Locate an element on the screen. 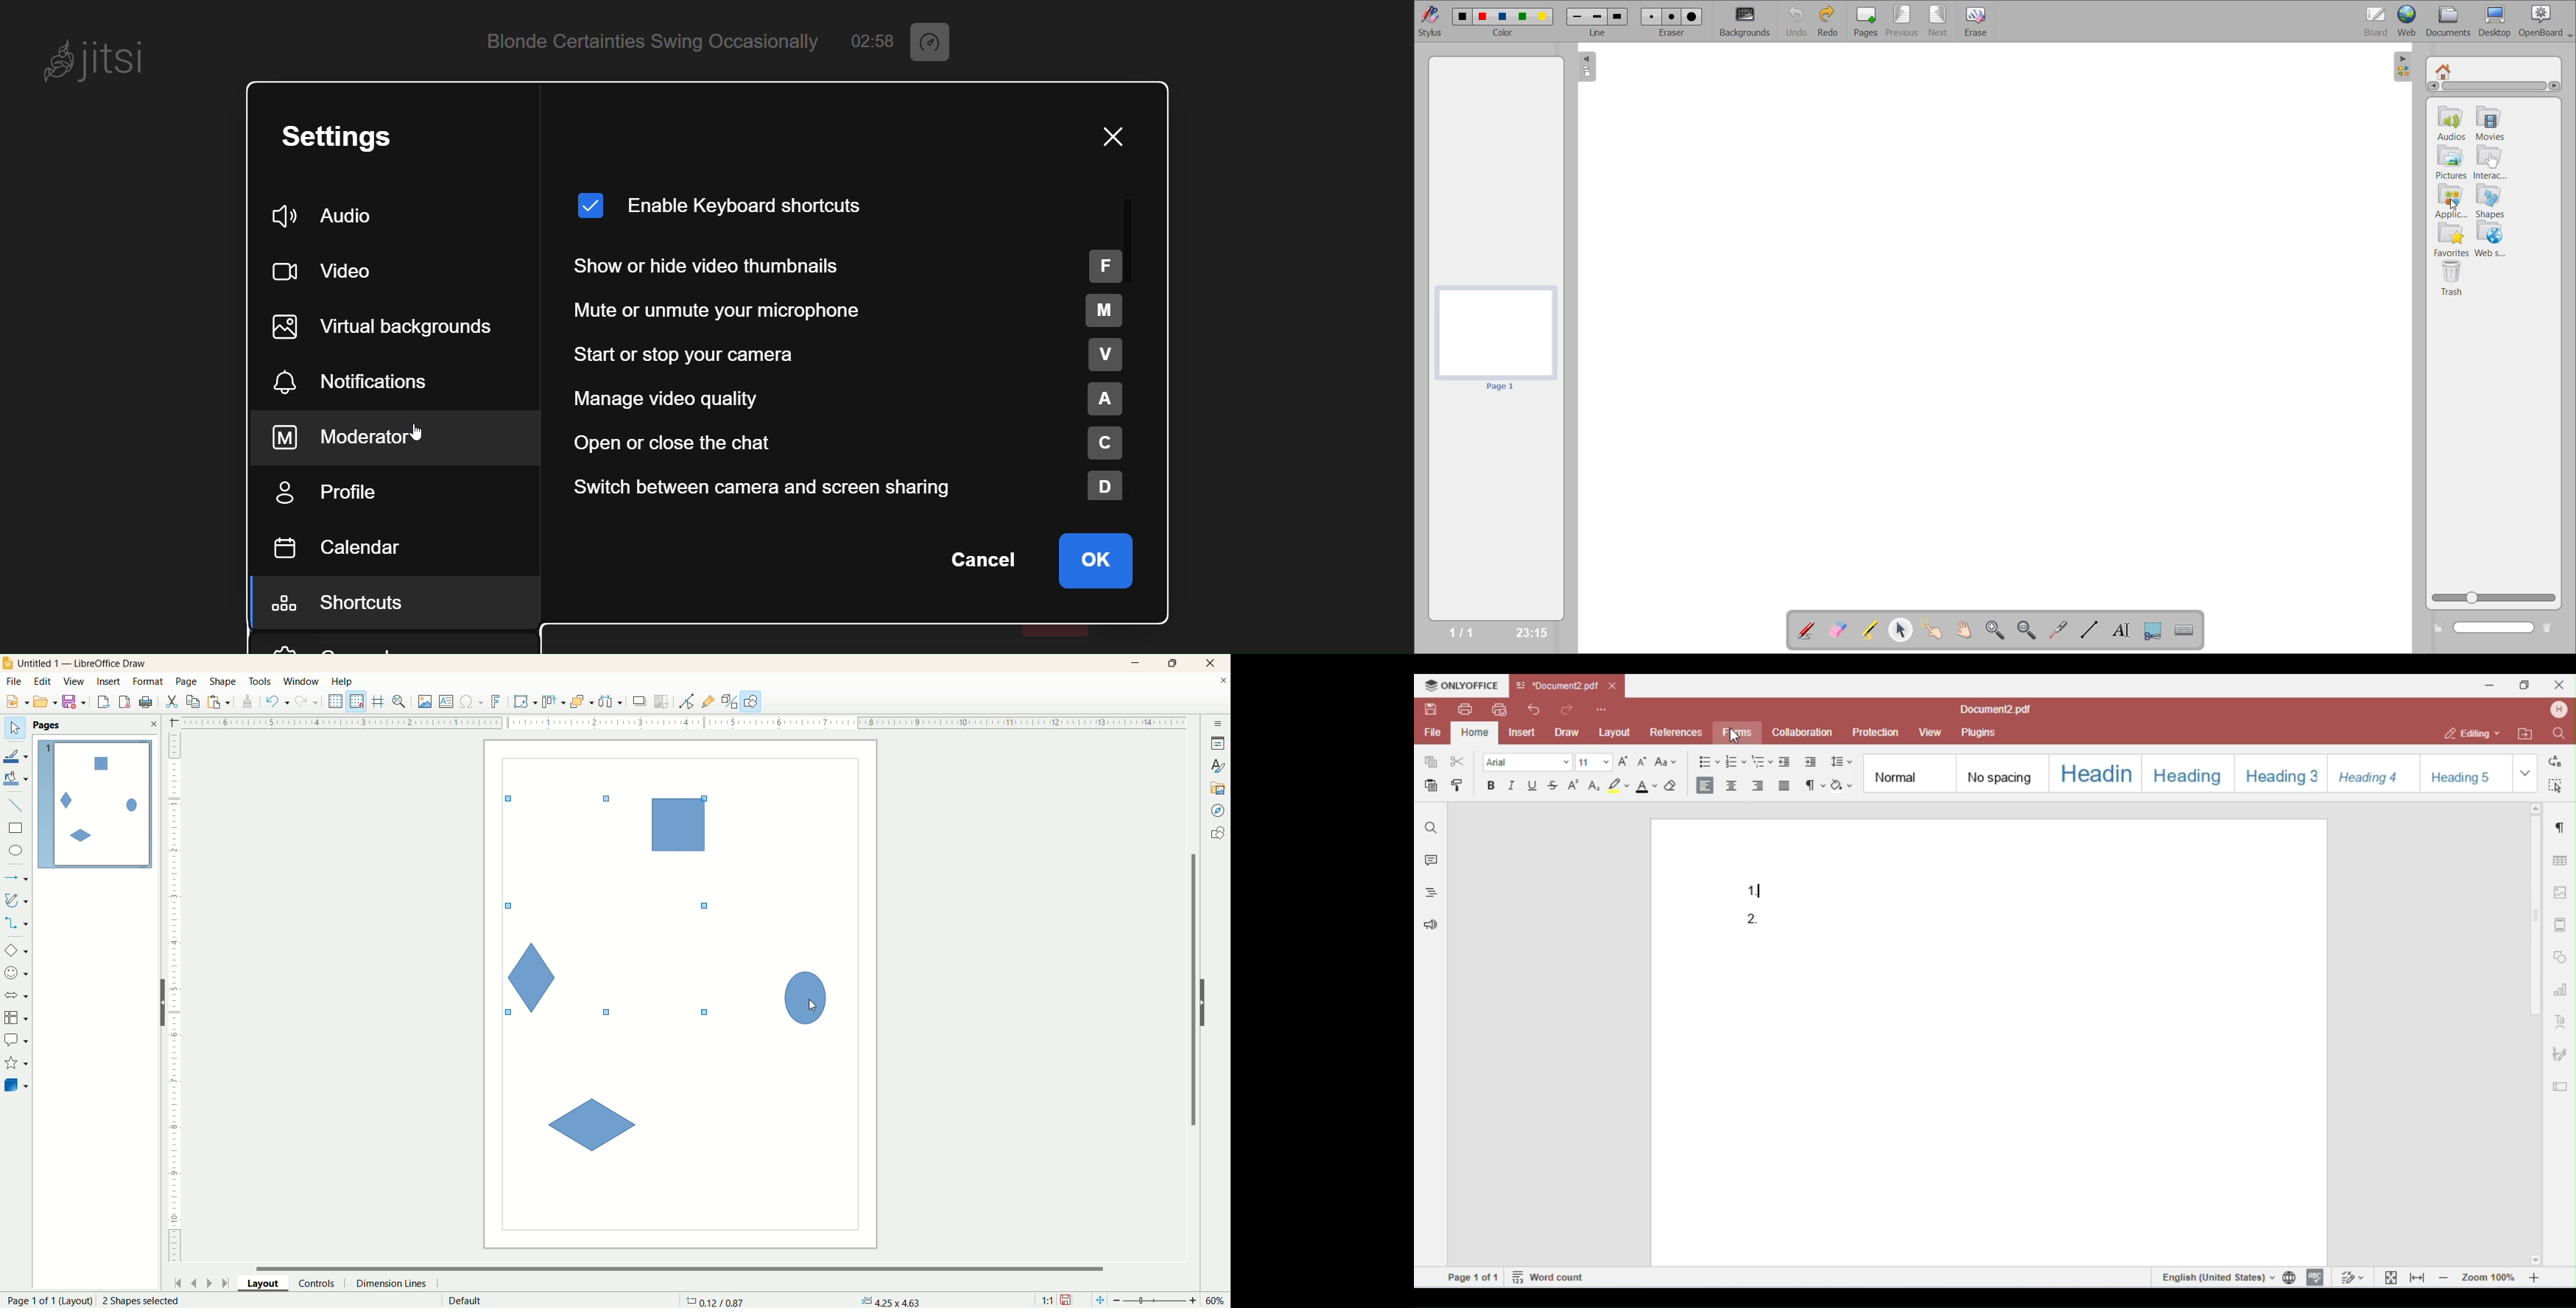  close window is located at coordinates (1110, 137).